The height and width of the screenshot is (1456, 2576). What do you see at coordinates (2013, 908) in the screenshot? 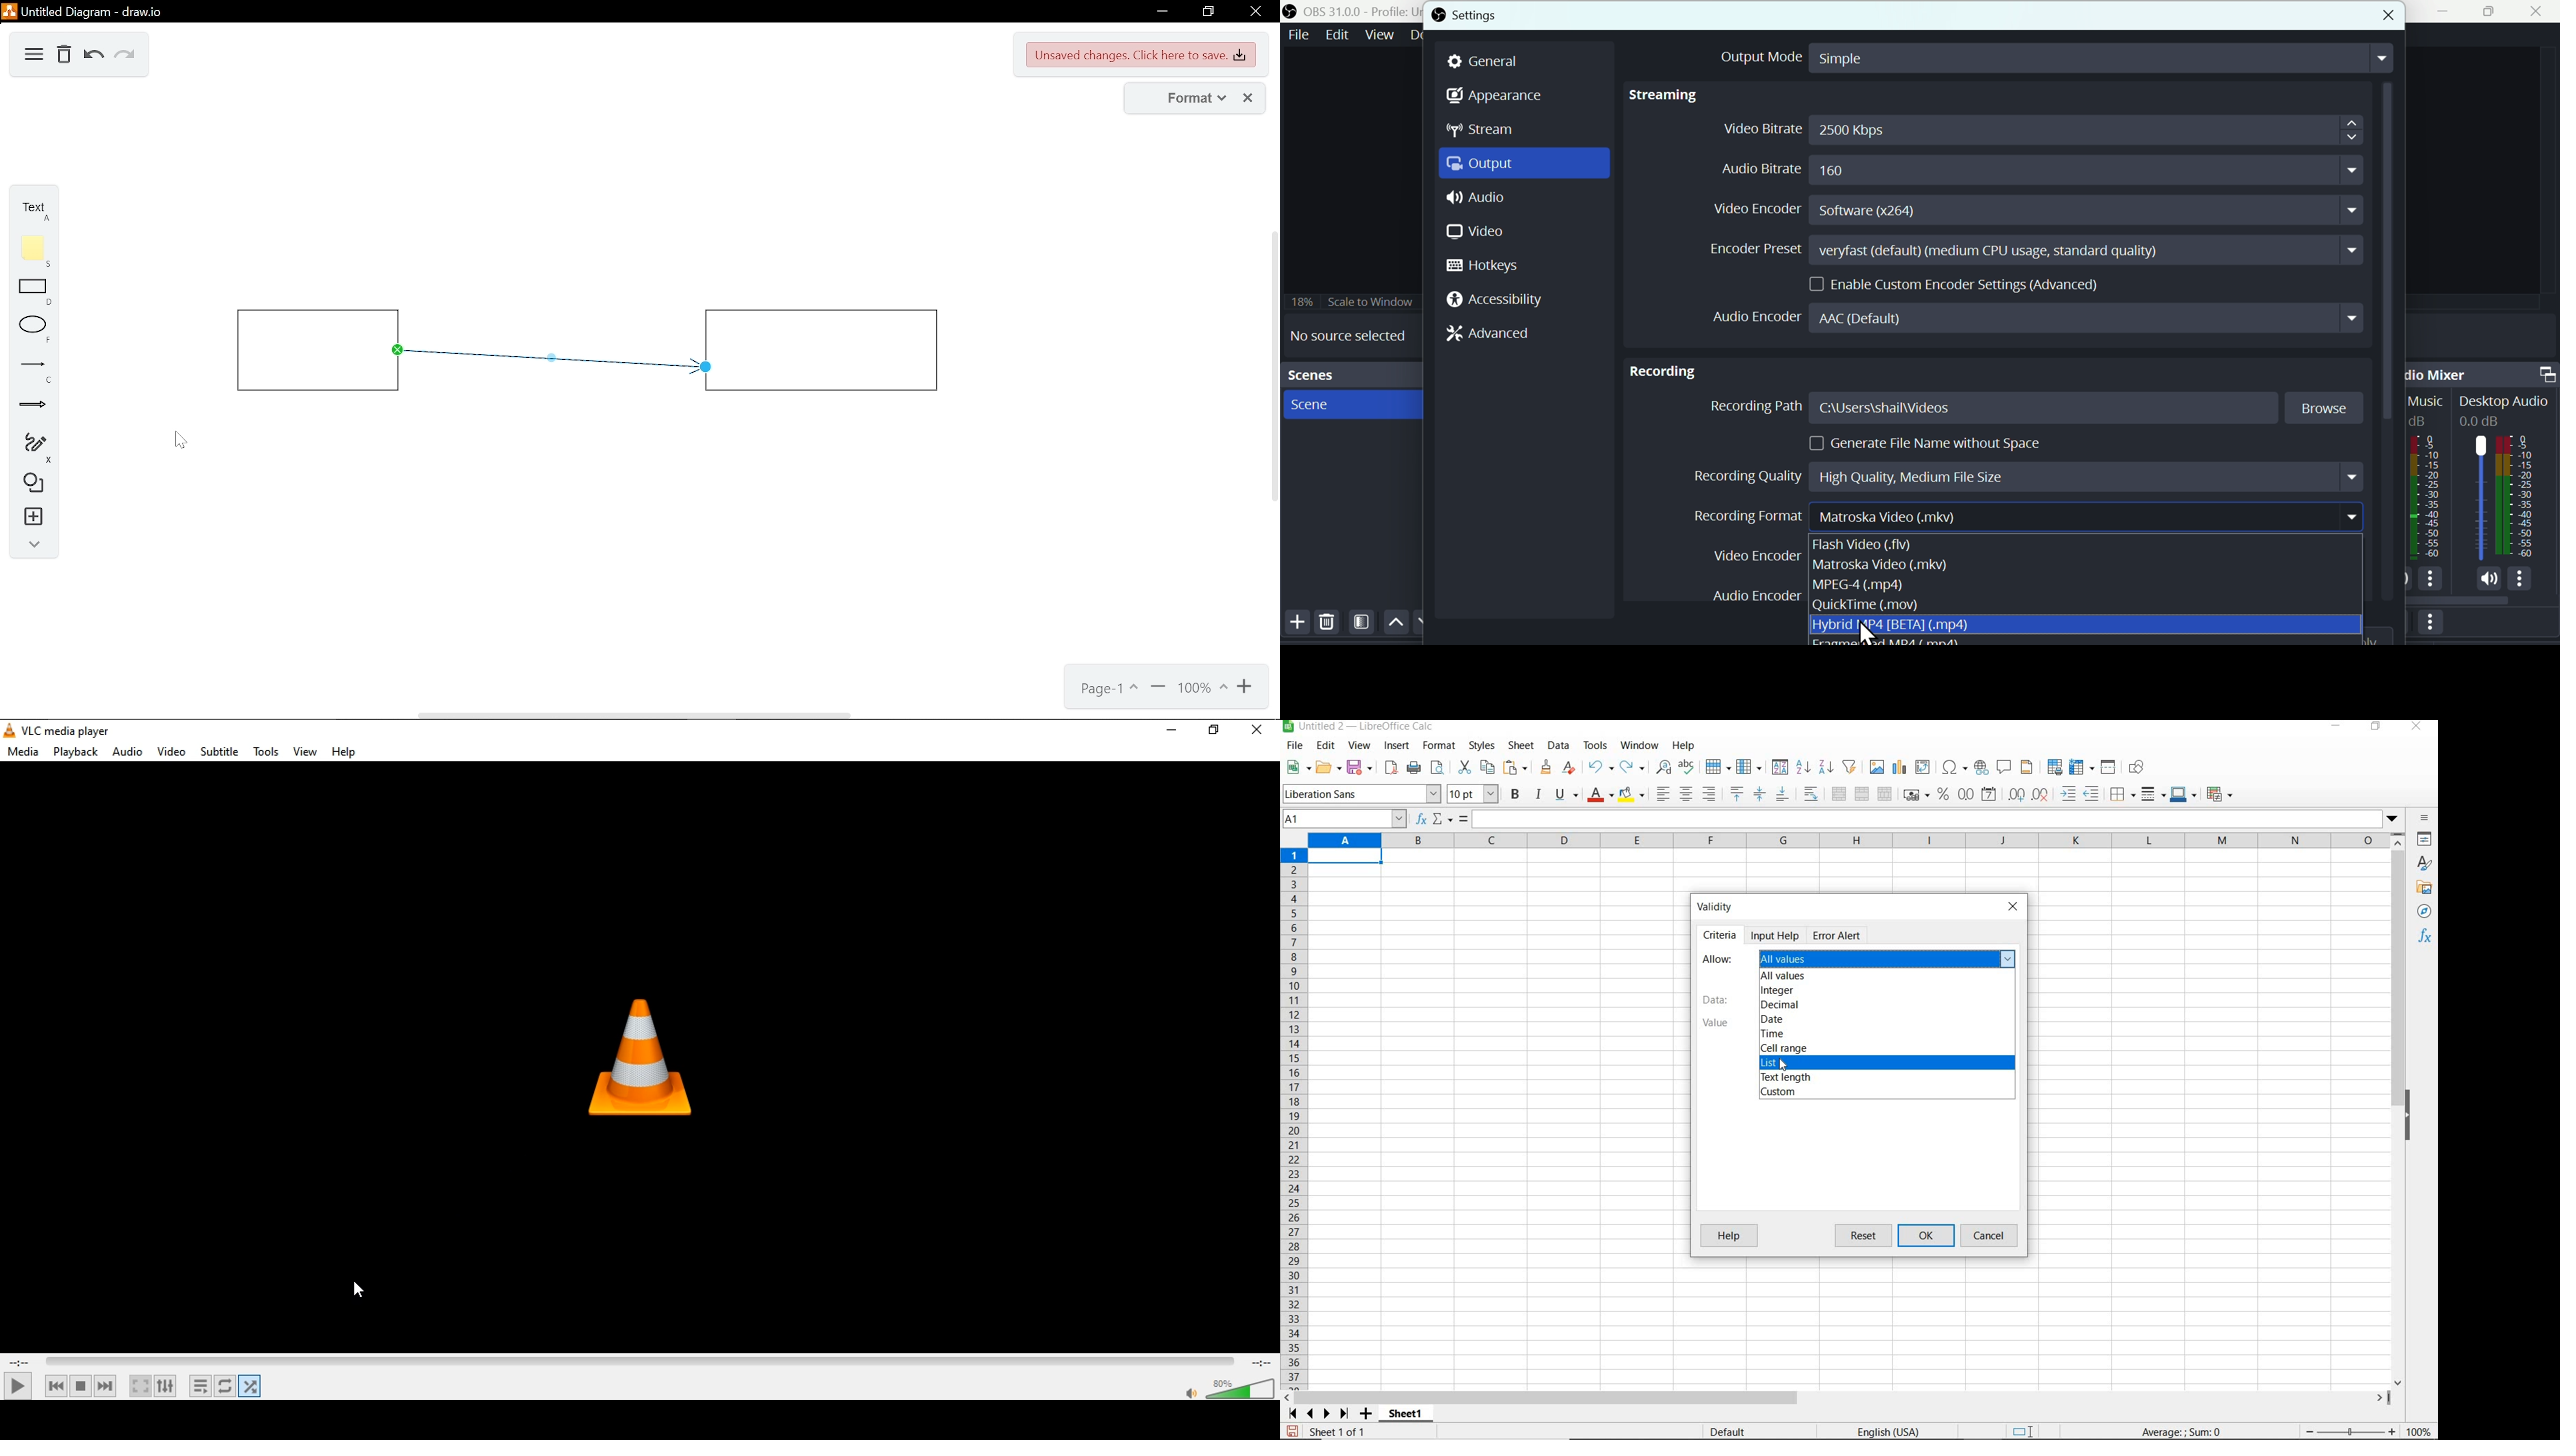
I see `close` at bounding box center [2013, 908].